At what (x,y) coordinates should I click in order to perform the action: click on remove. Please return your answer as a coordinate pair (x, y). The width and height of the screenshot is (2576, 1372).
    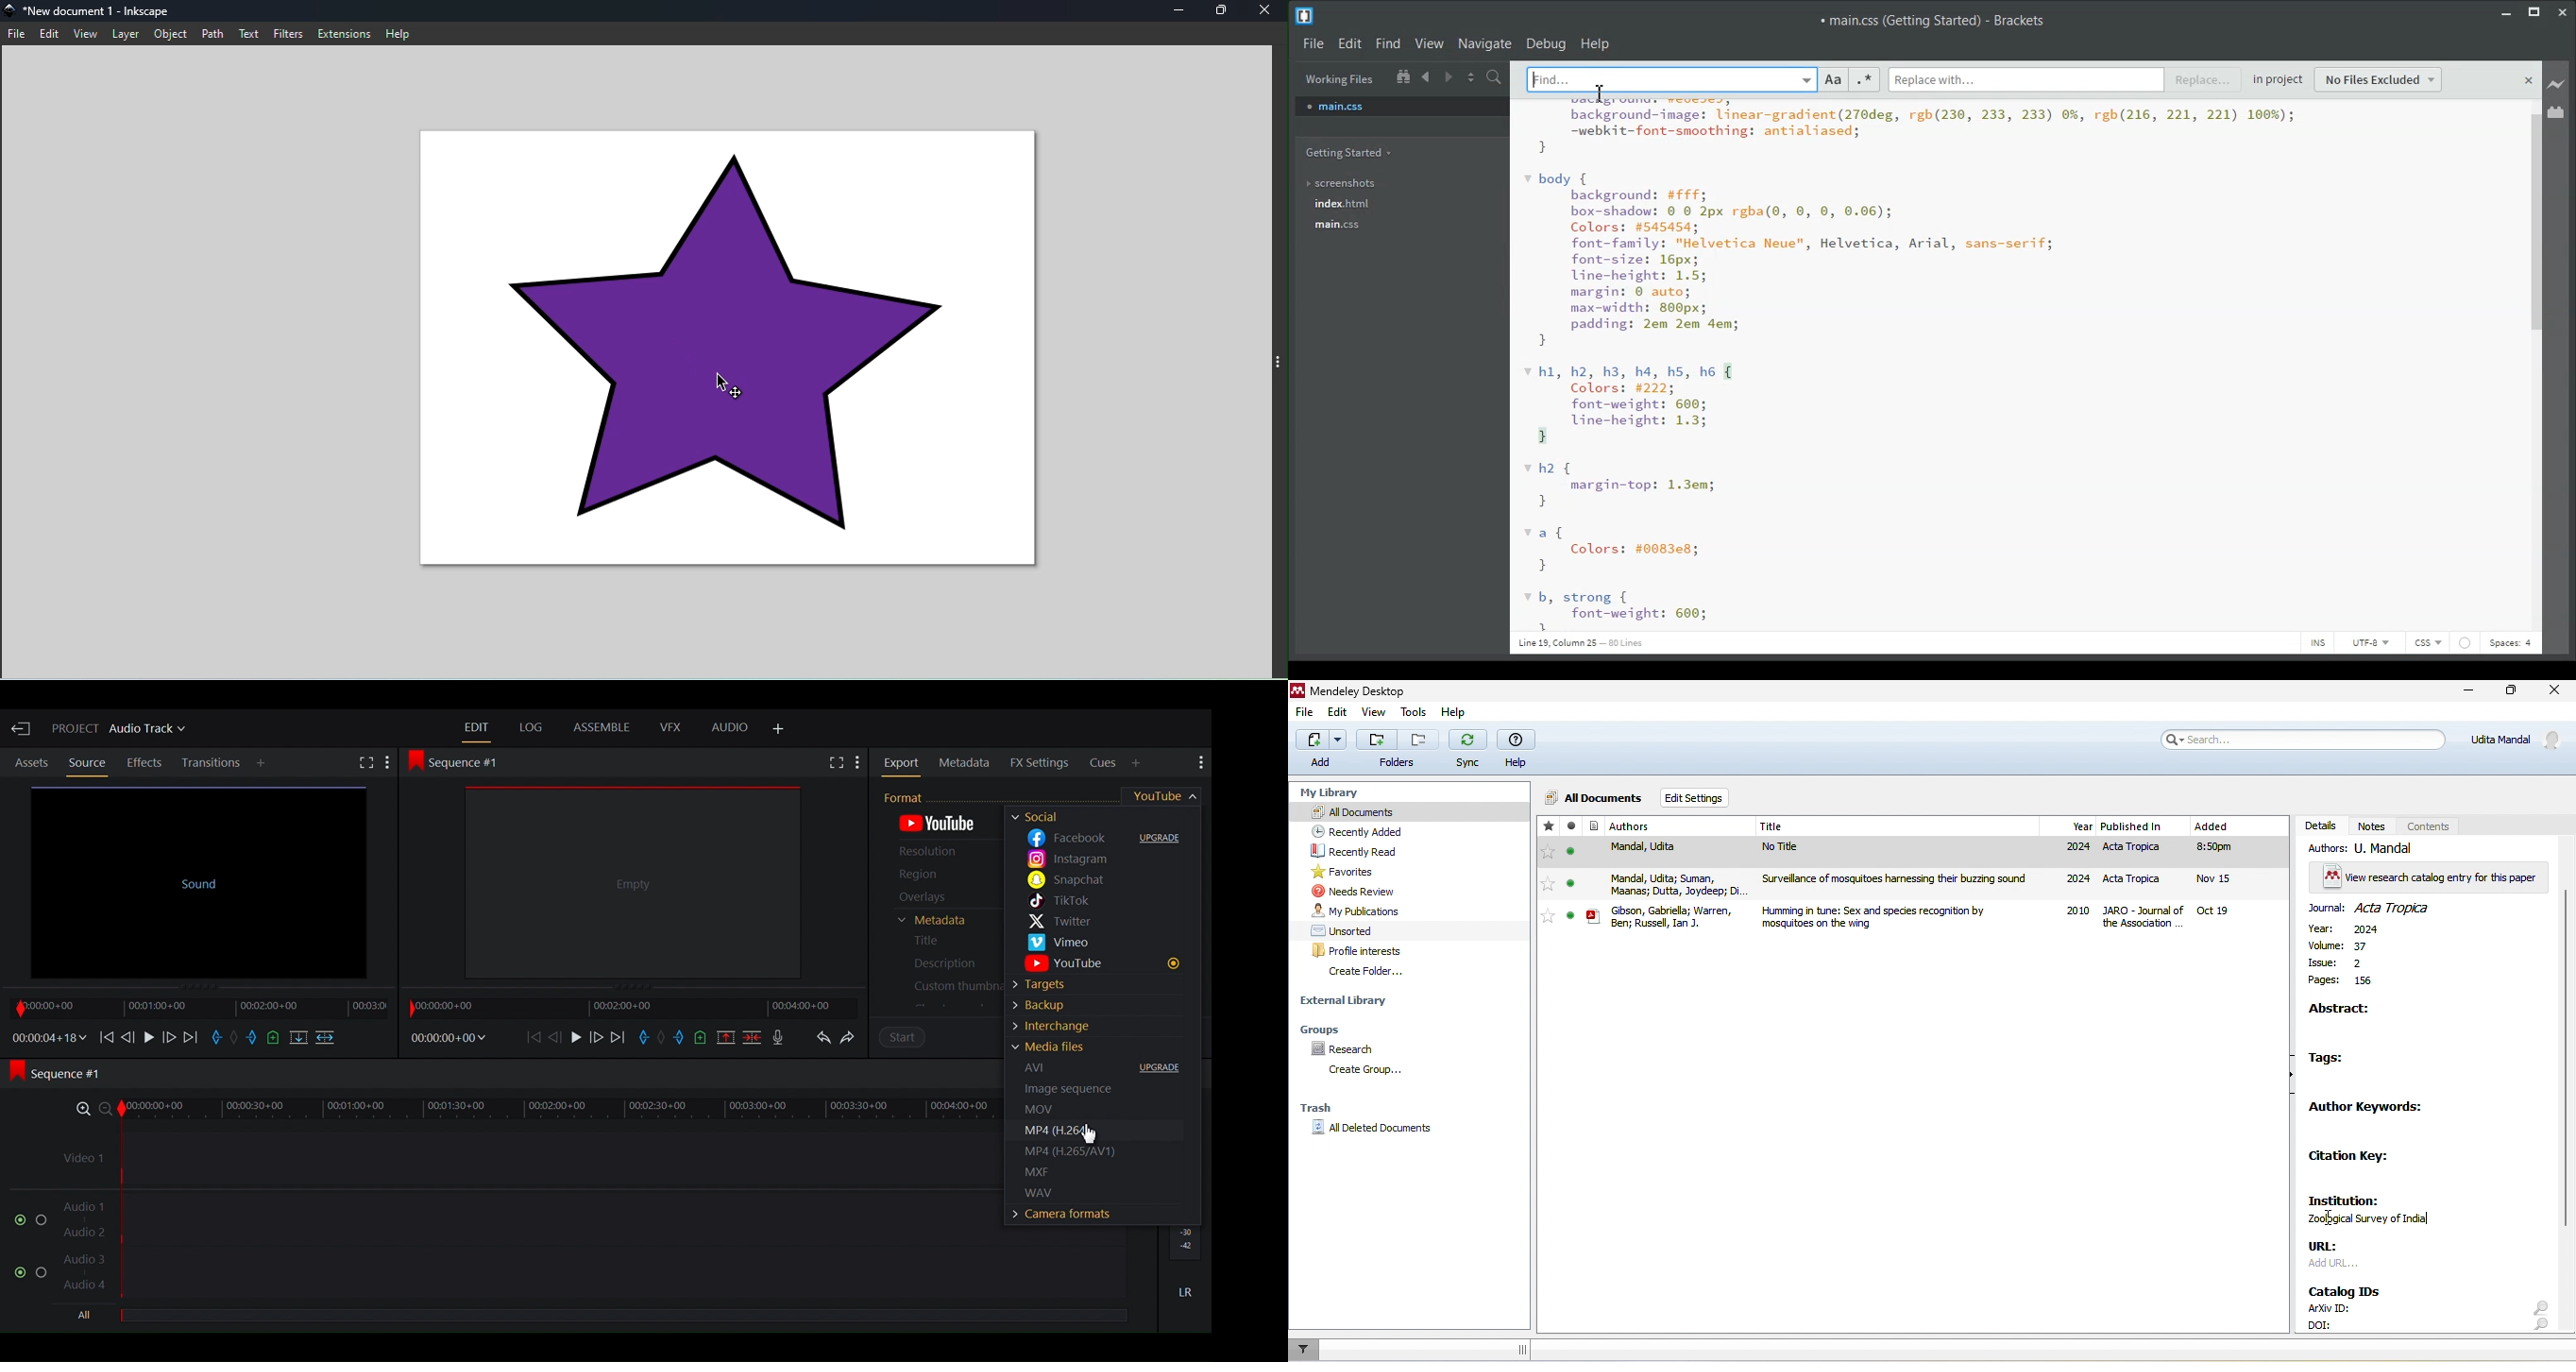
    Looking at the image, I should click on (1420, 740).